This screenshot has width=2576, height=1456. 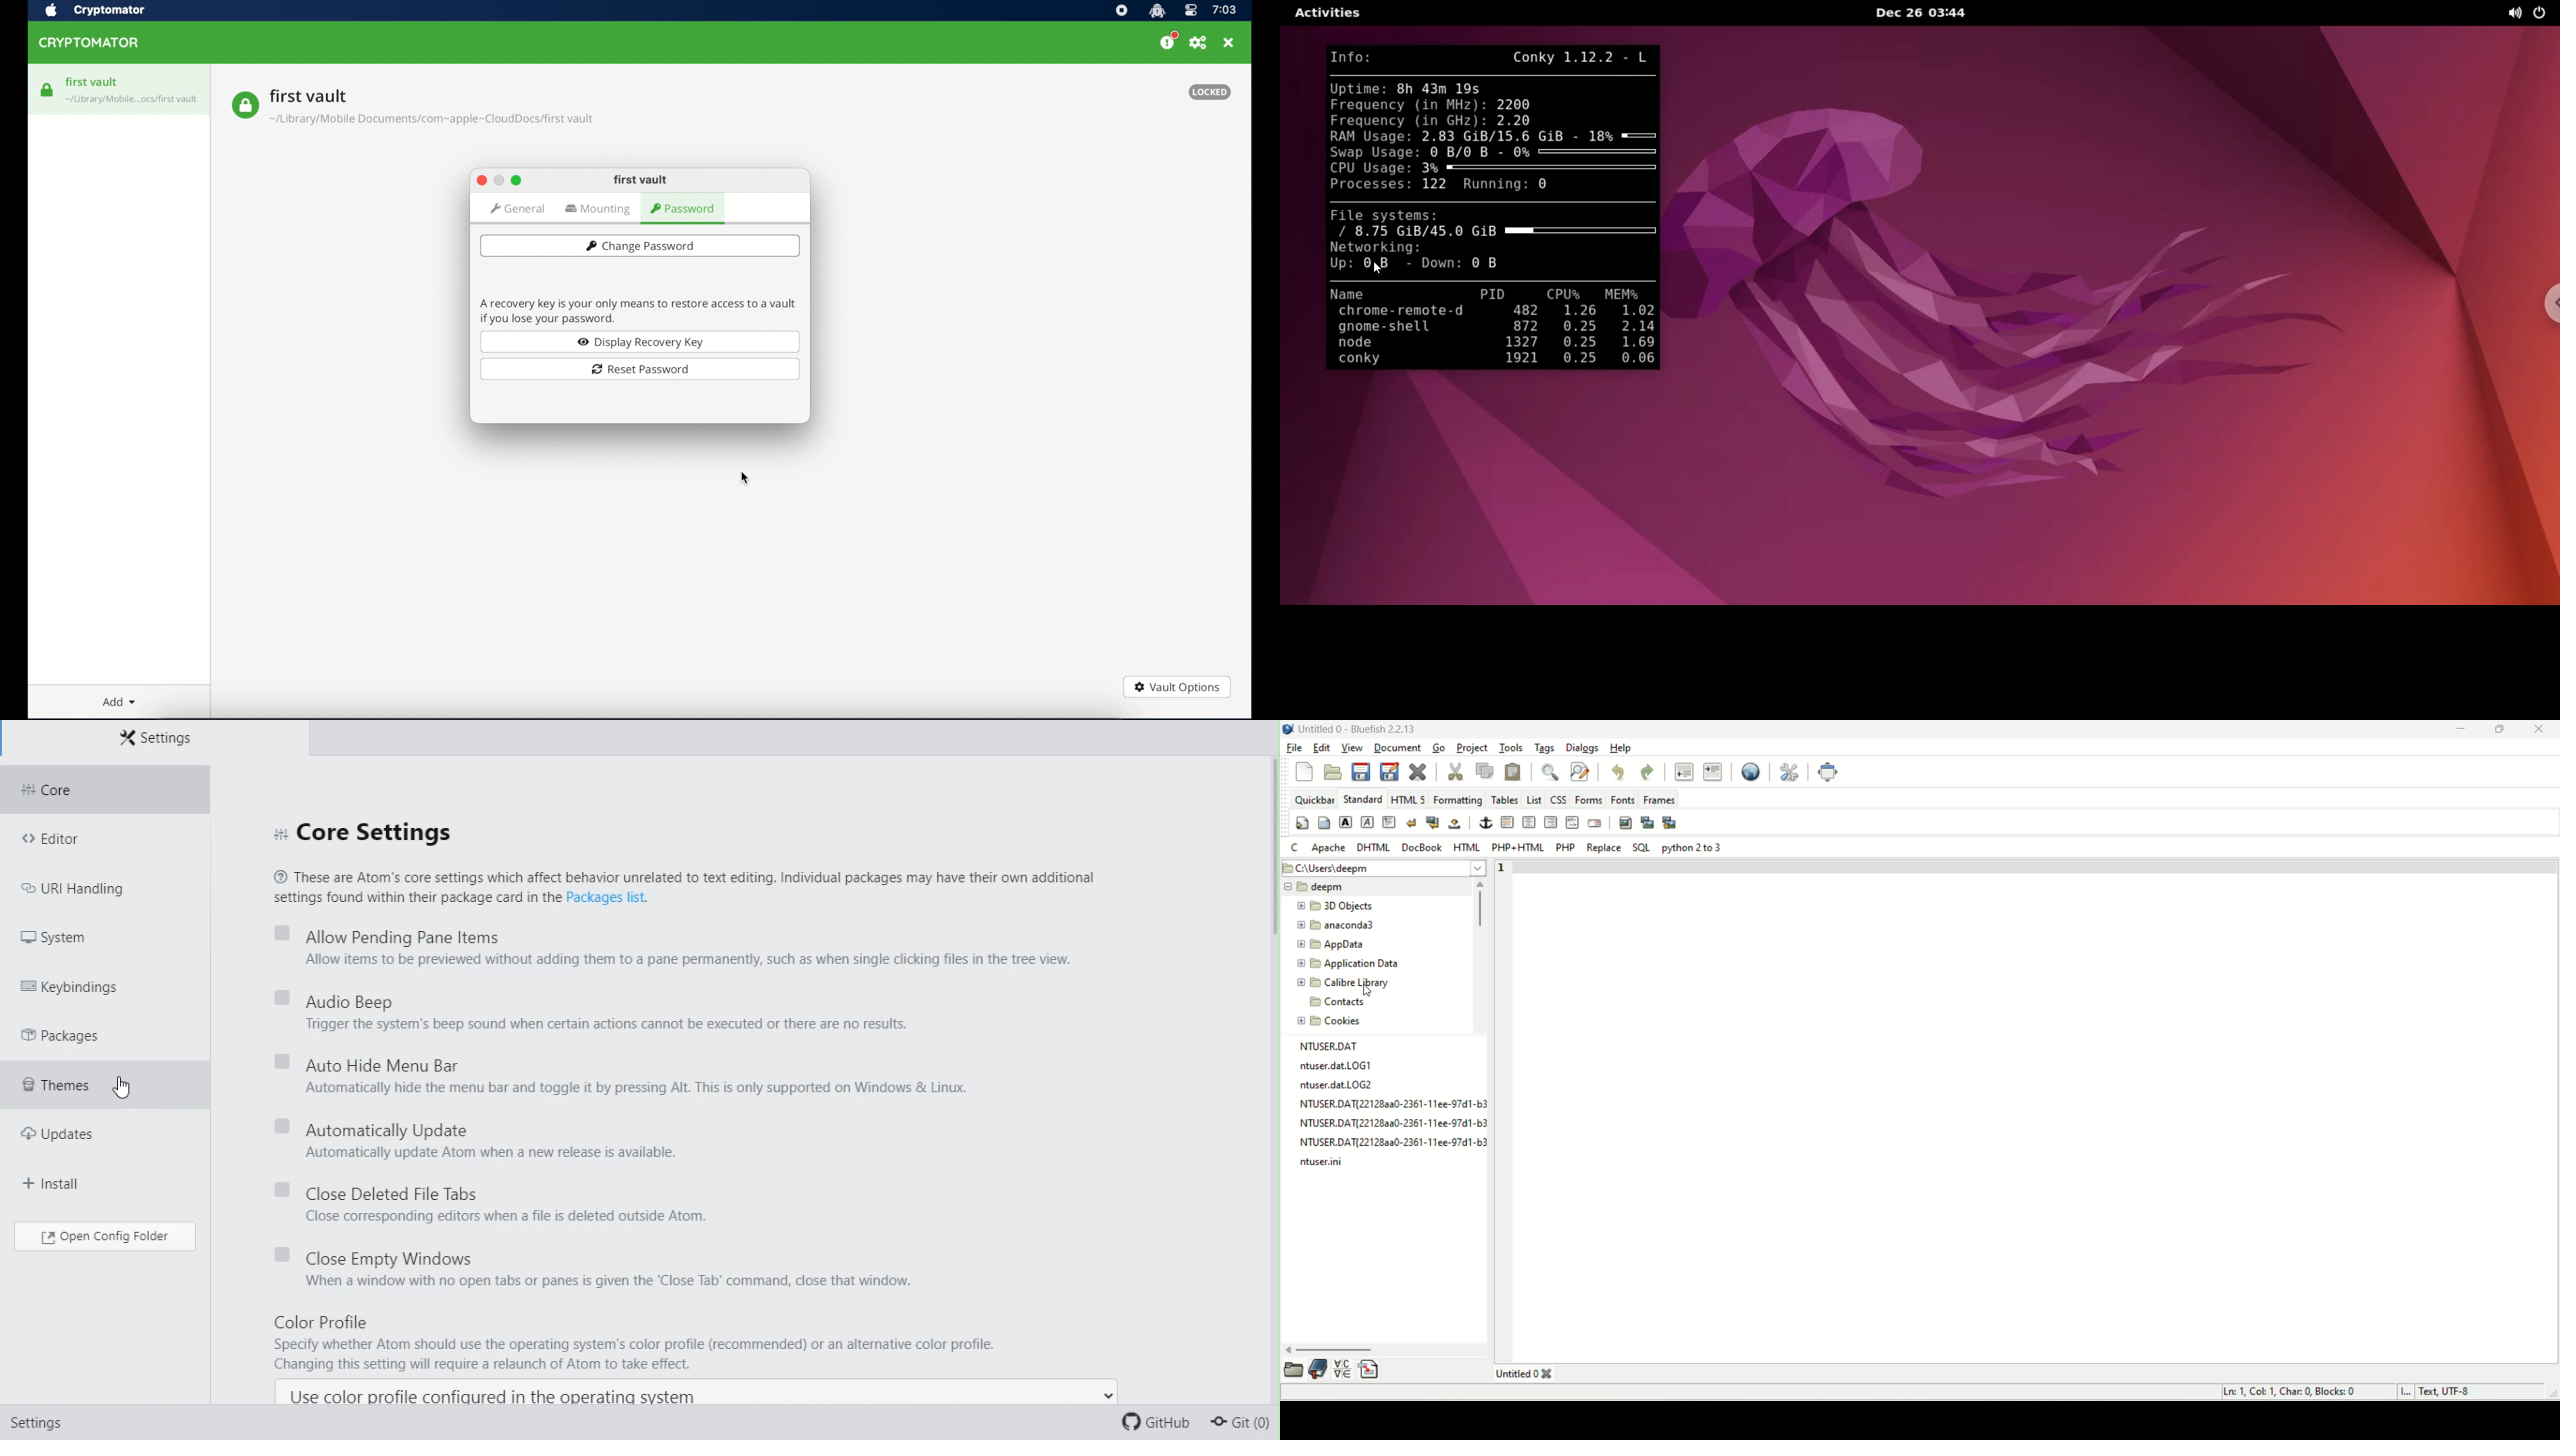 What do you see at coordinates (1387, 1351) in the screenshot?
I see `horizontal scroll bar` at bounding box center [1387, 1351].